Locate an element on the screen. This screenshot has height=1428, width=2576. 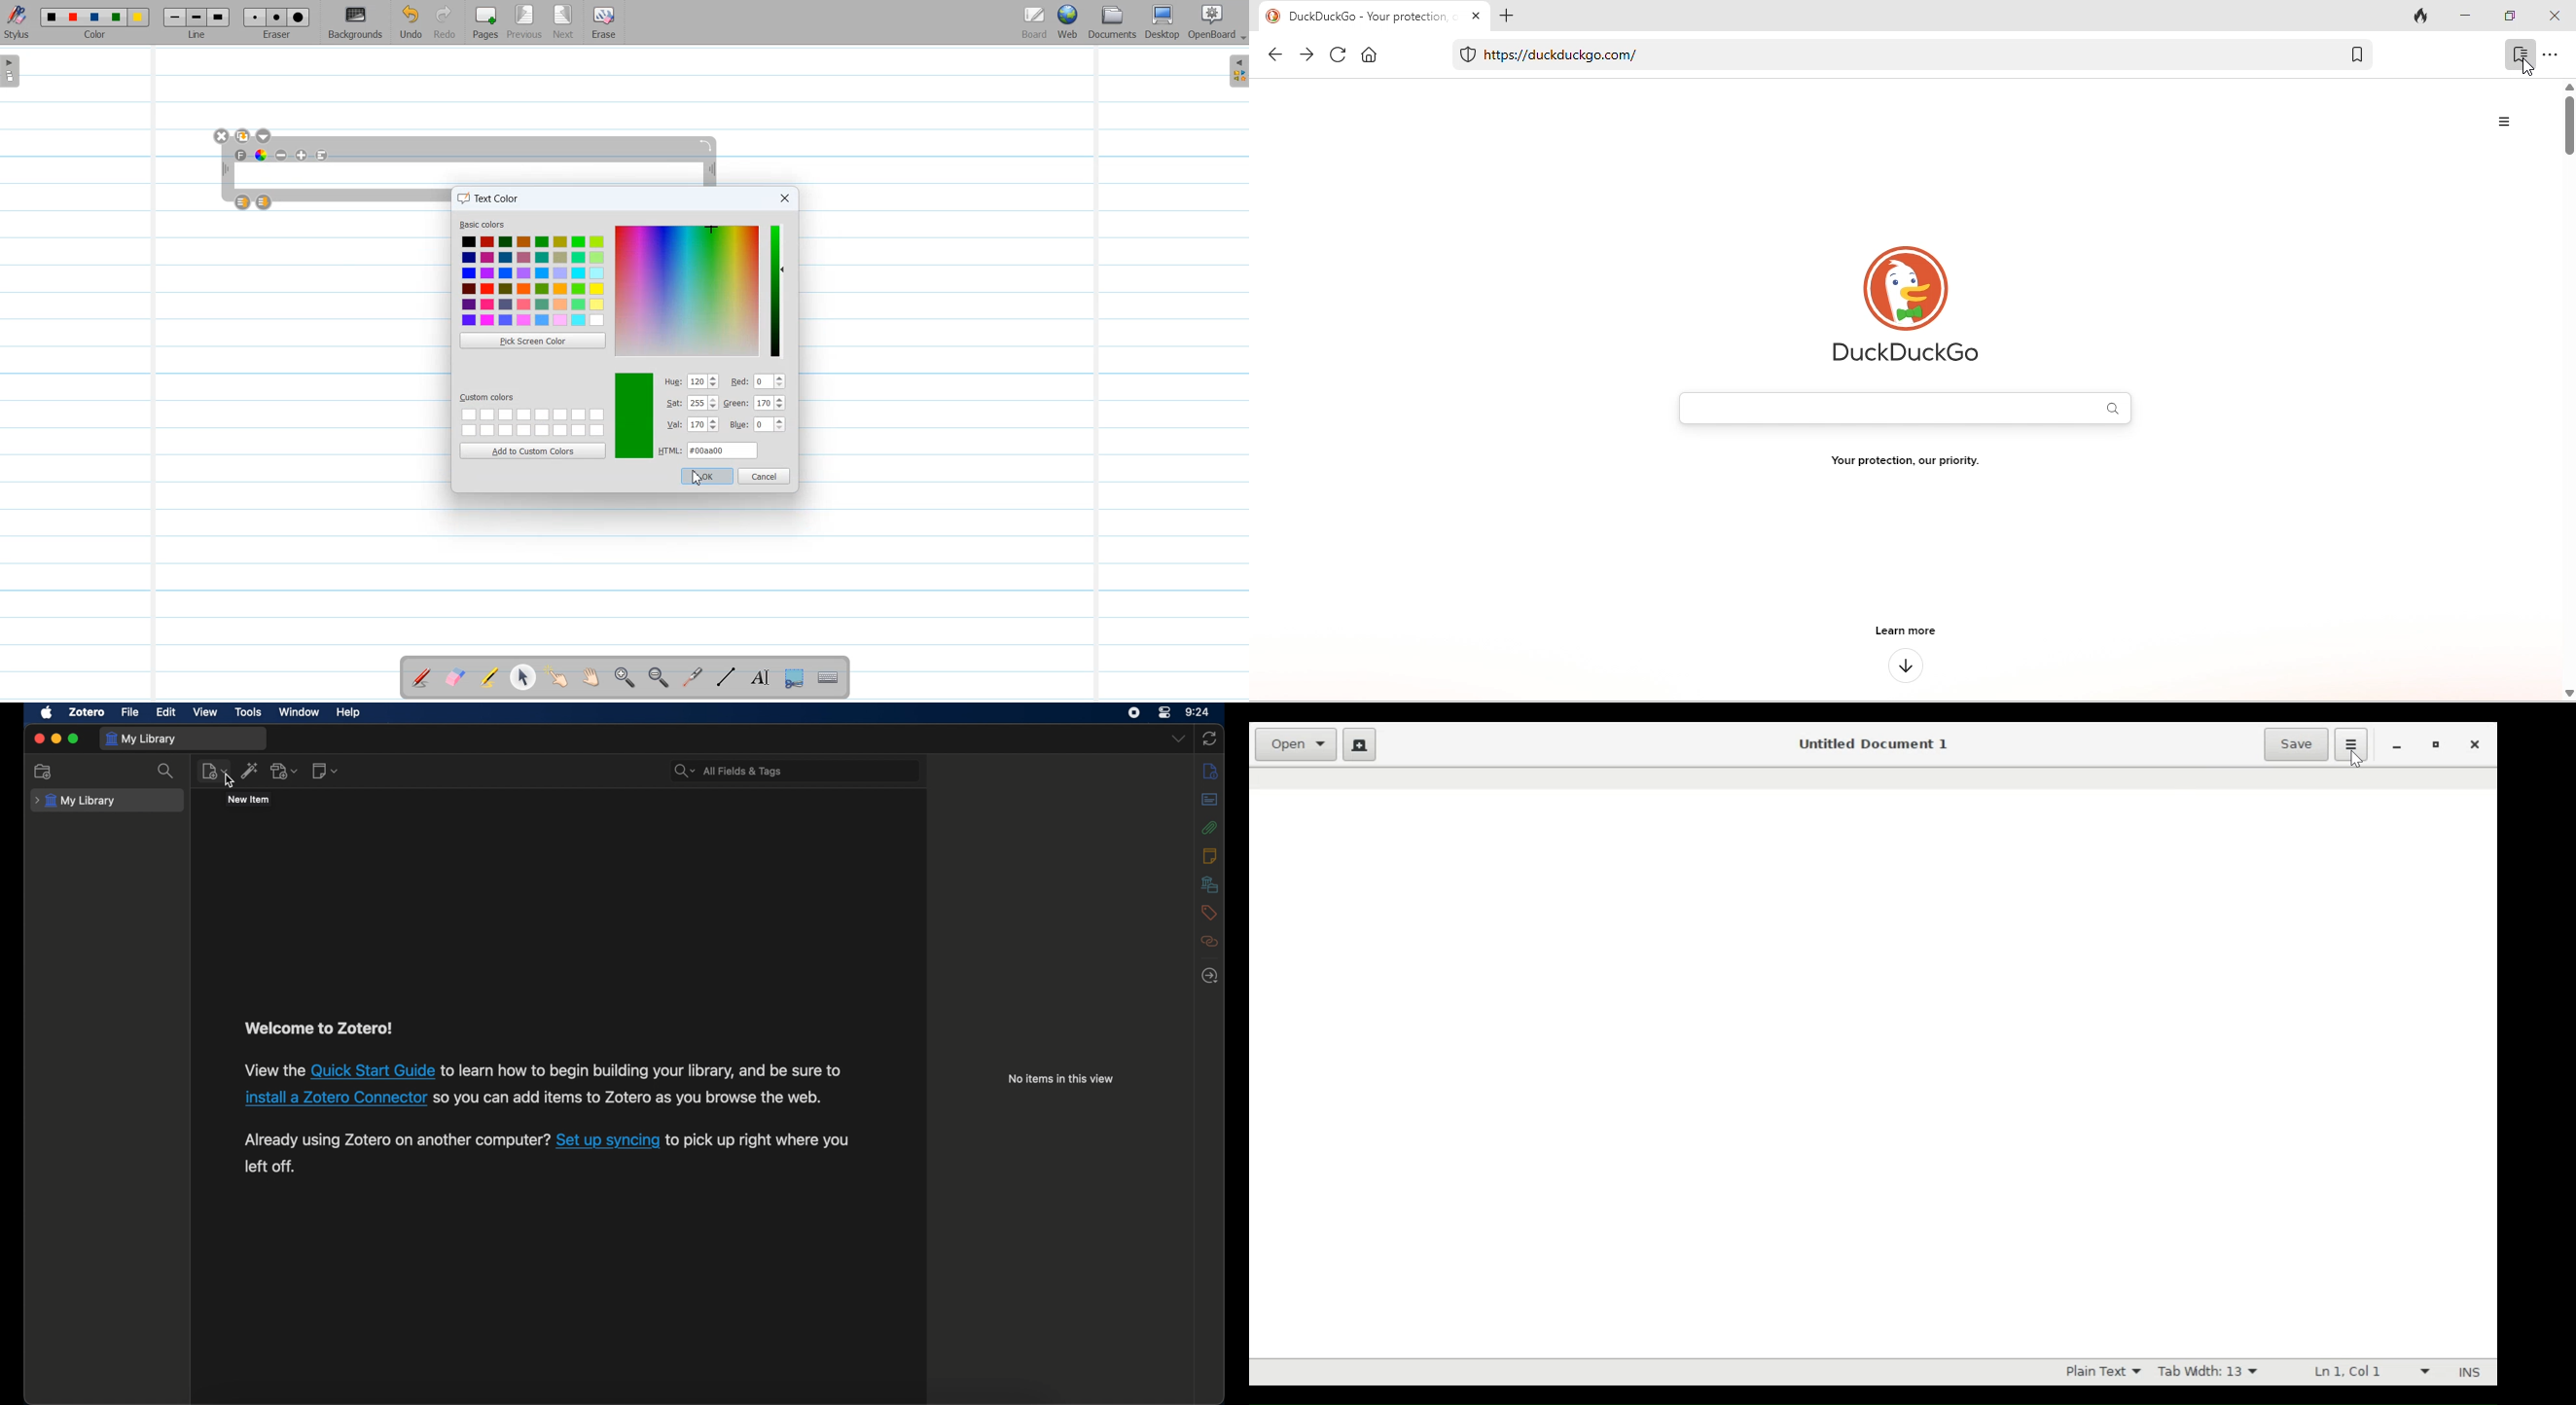
Restore is located at coordinates (2438, 745).